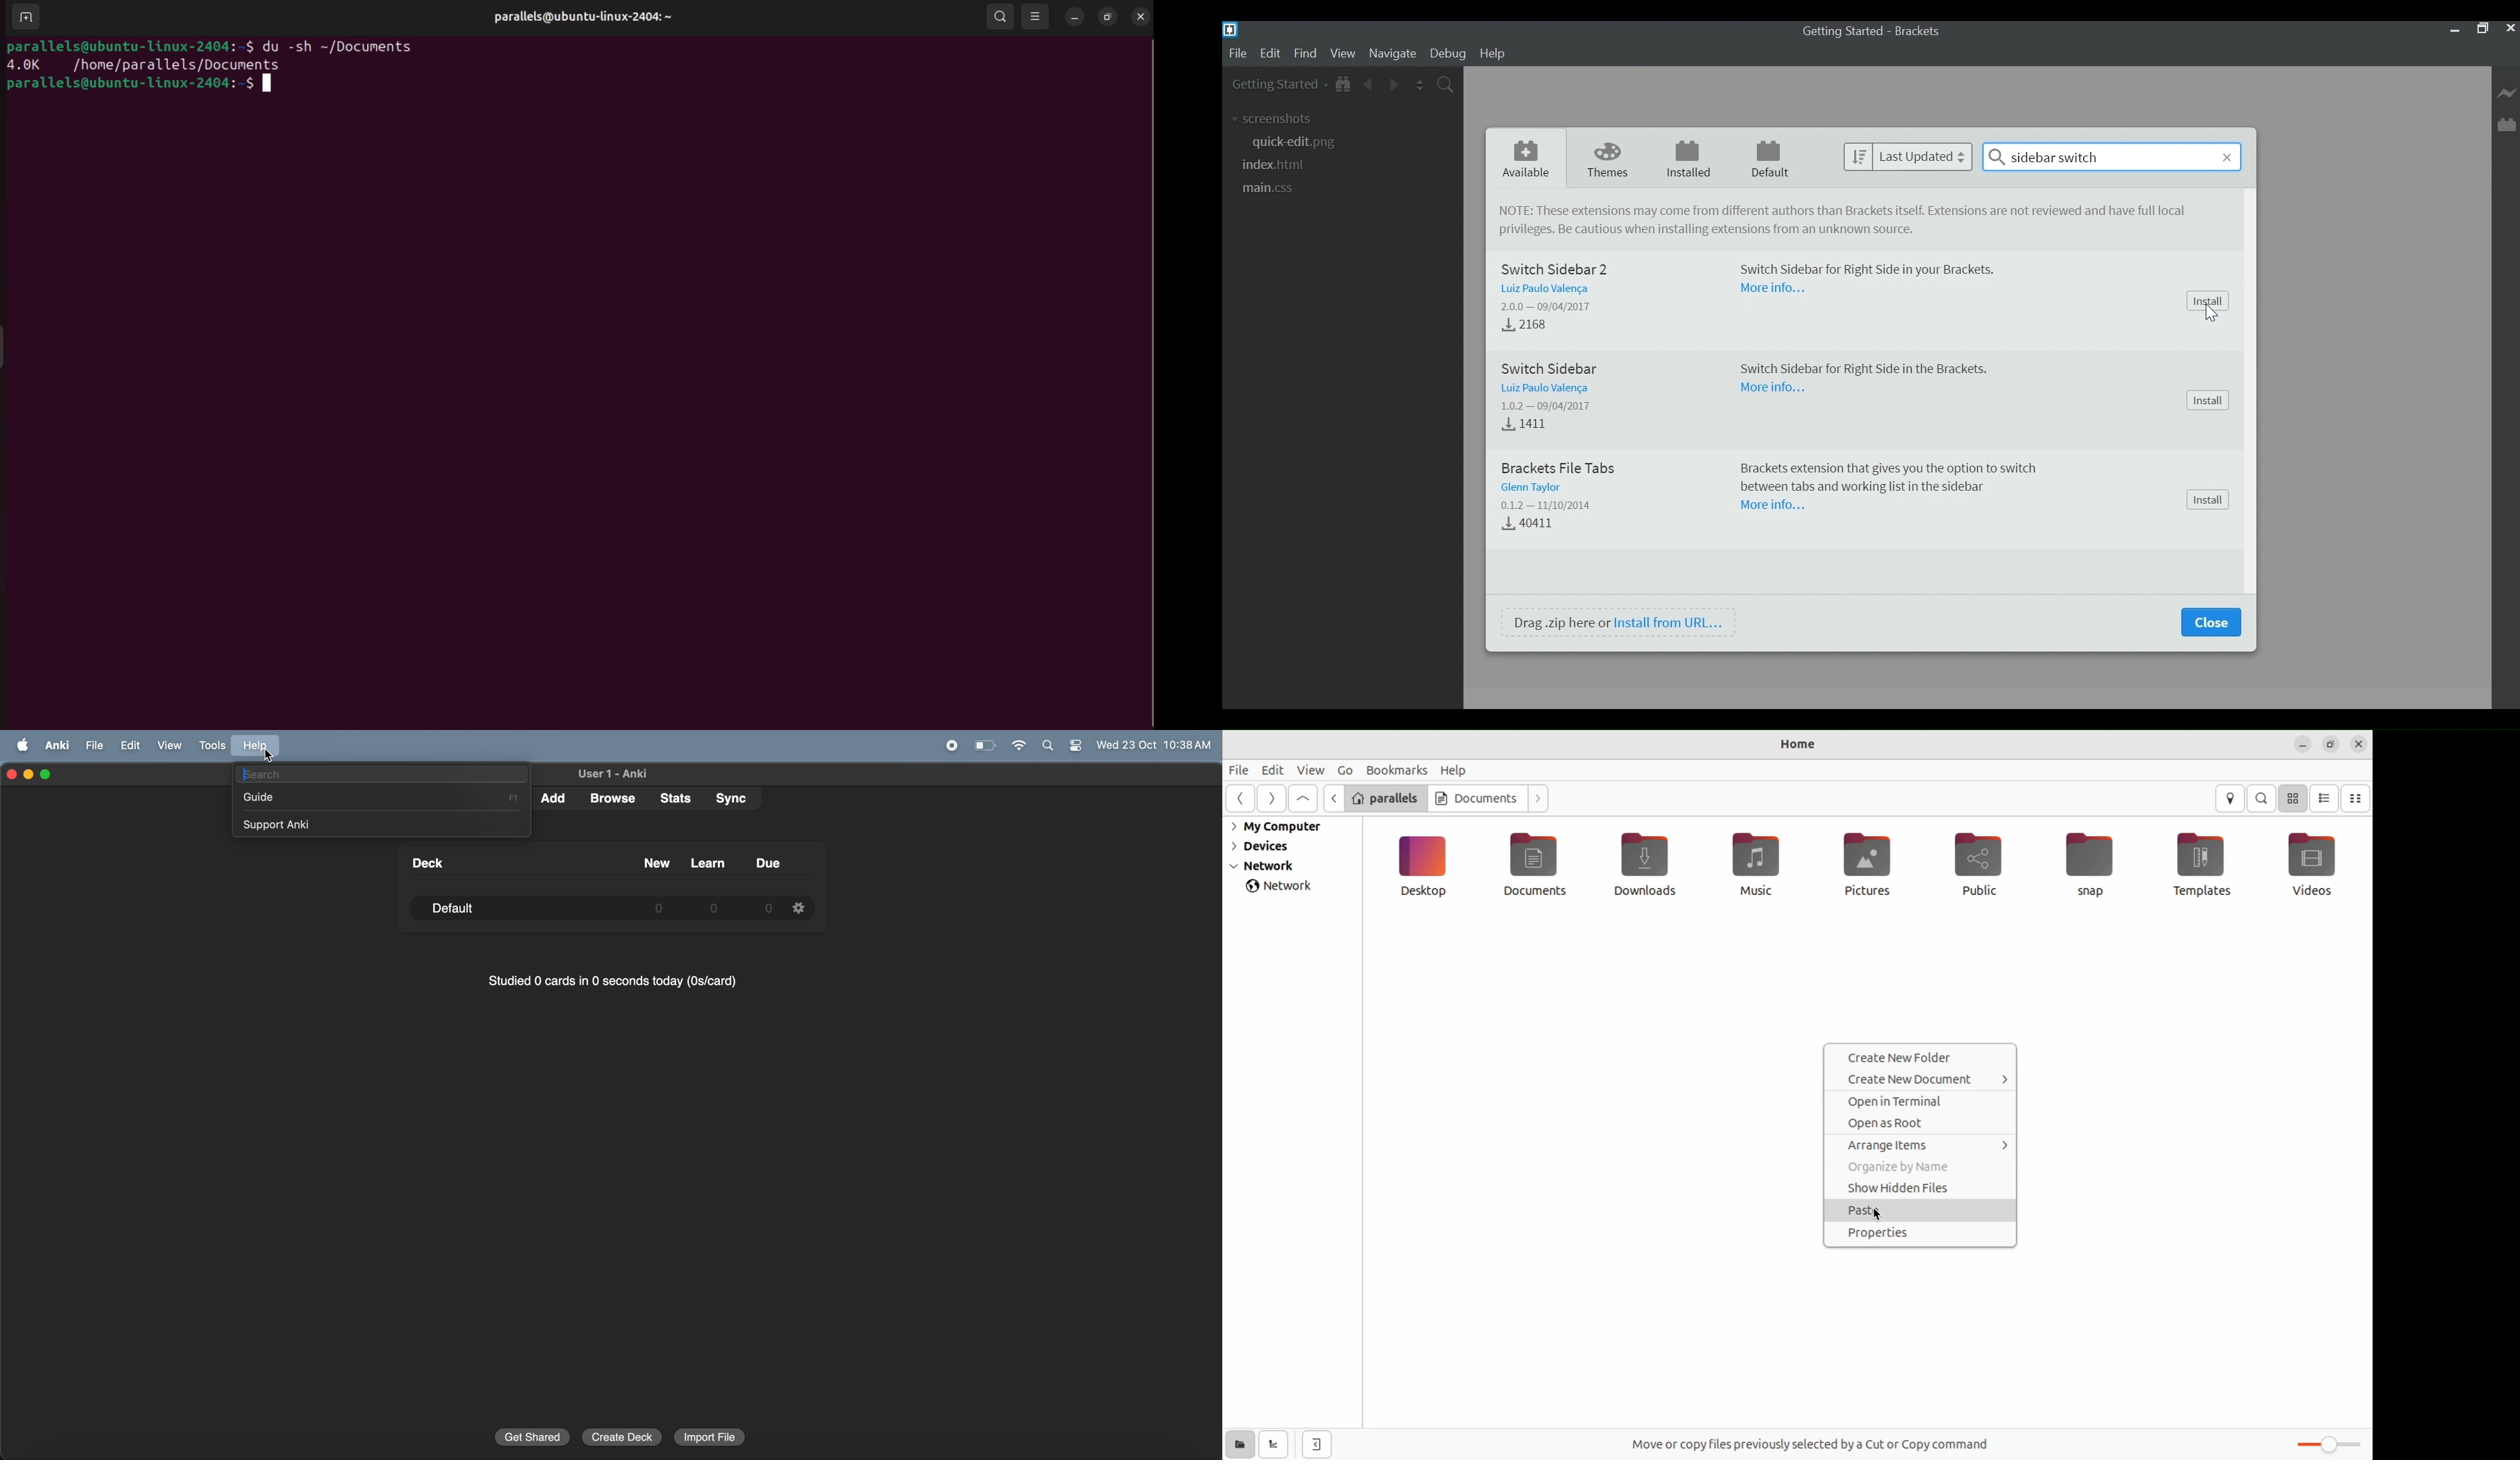 The image size is (2520, 1484). I want to click on Navigate, so click(1392, 54).